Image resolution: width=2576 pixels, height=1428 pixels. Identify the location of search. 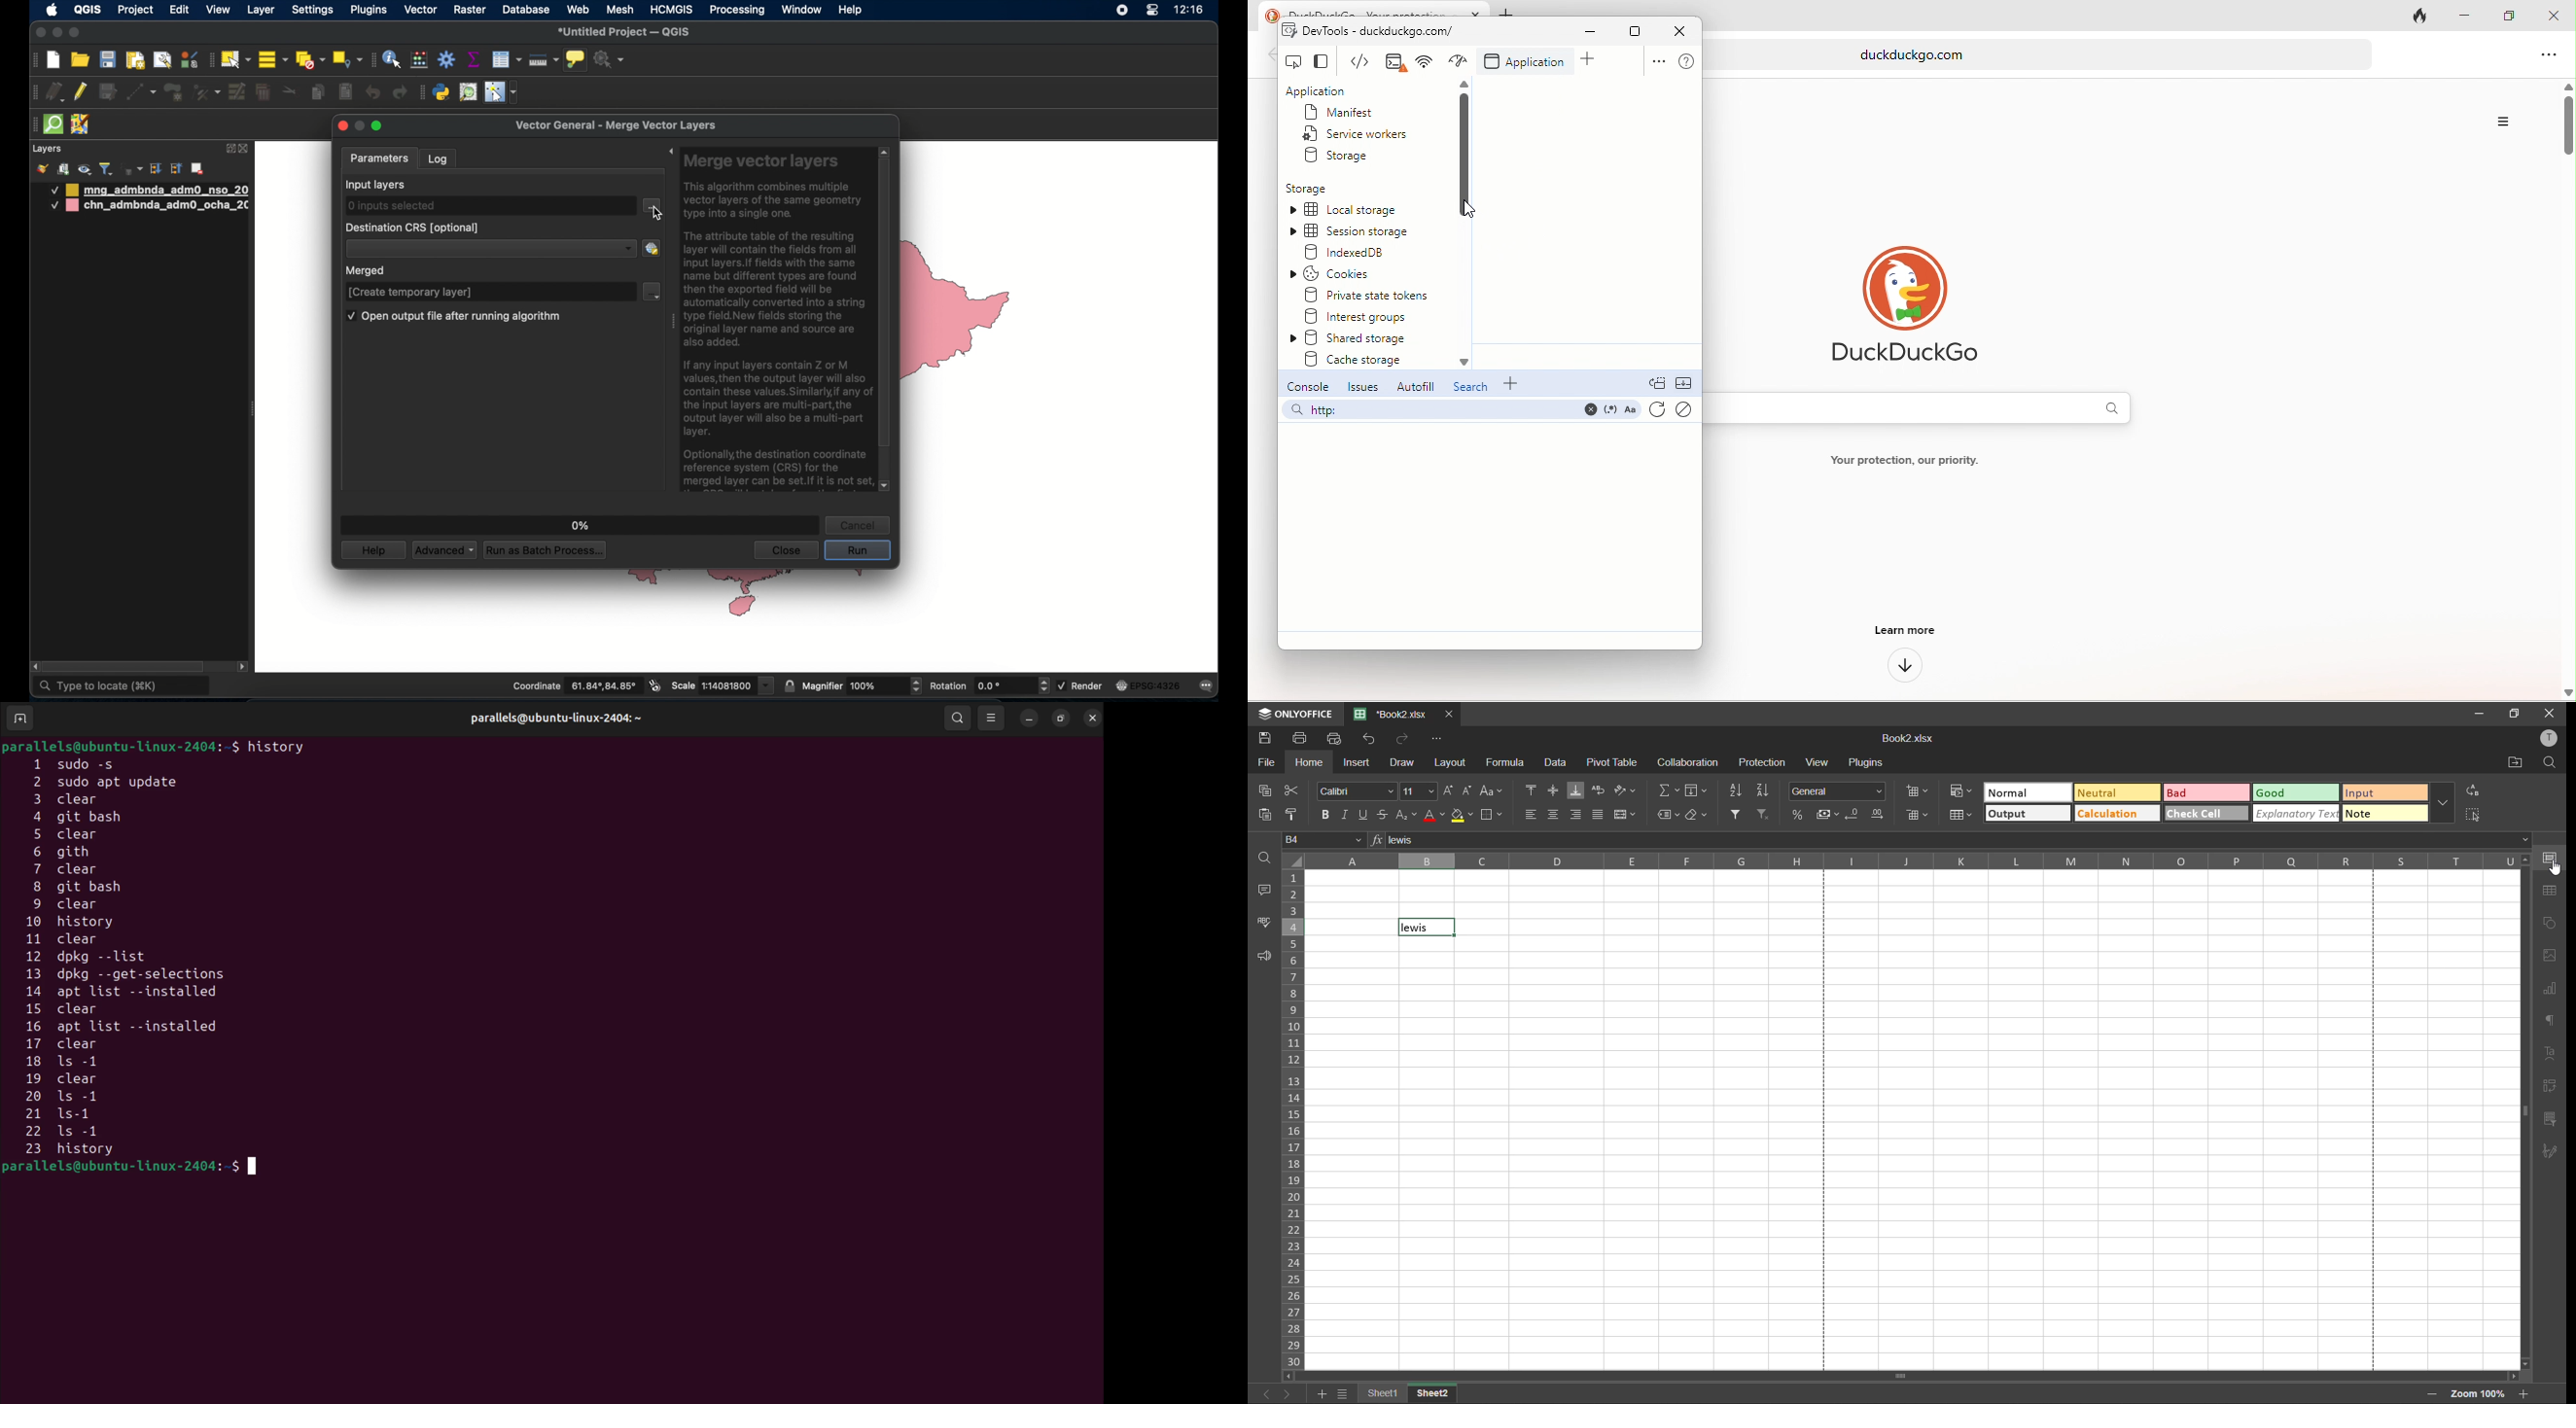
(957, 717).